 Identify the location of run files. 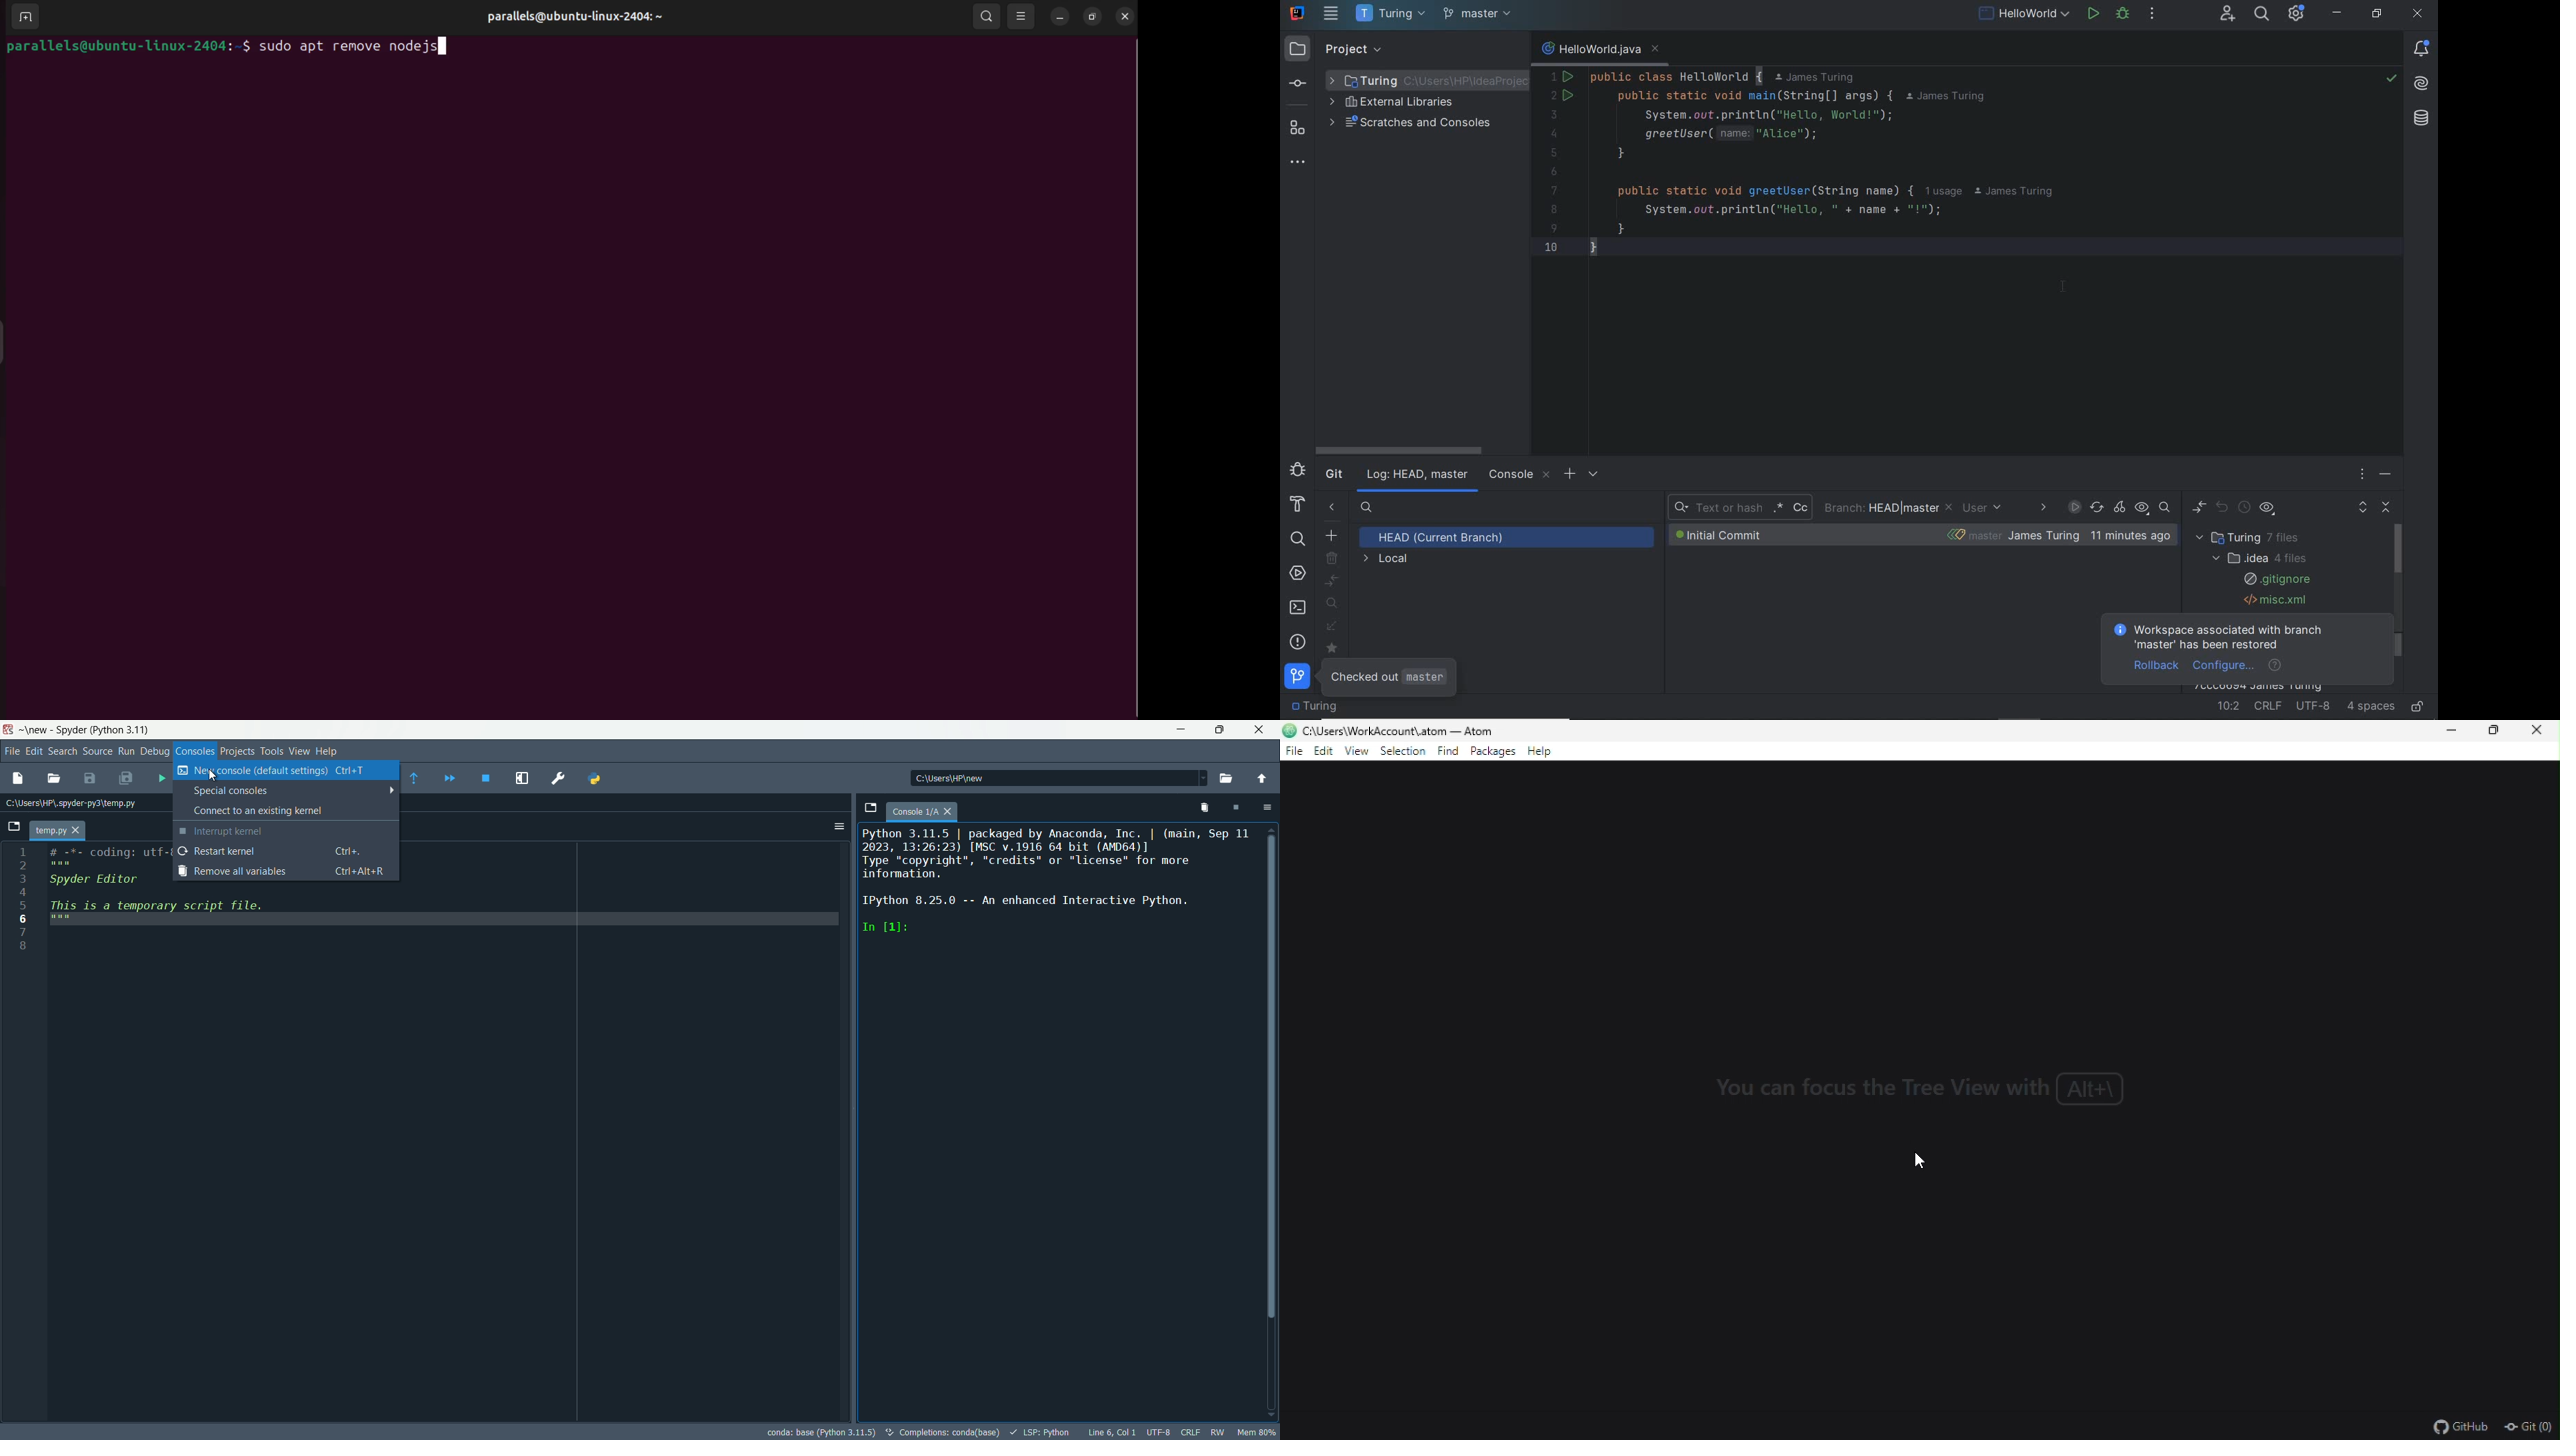
(162, 777).